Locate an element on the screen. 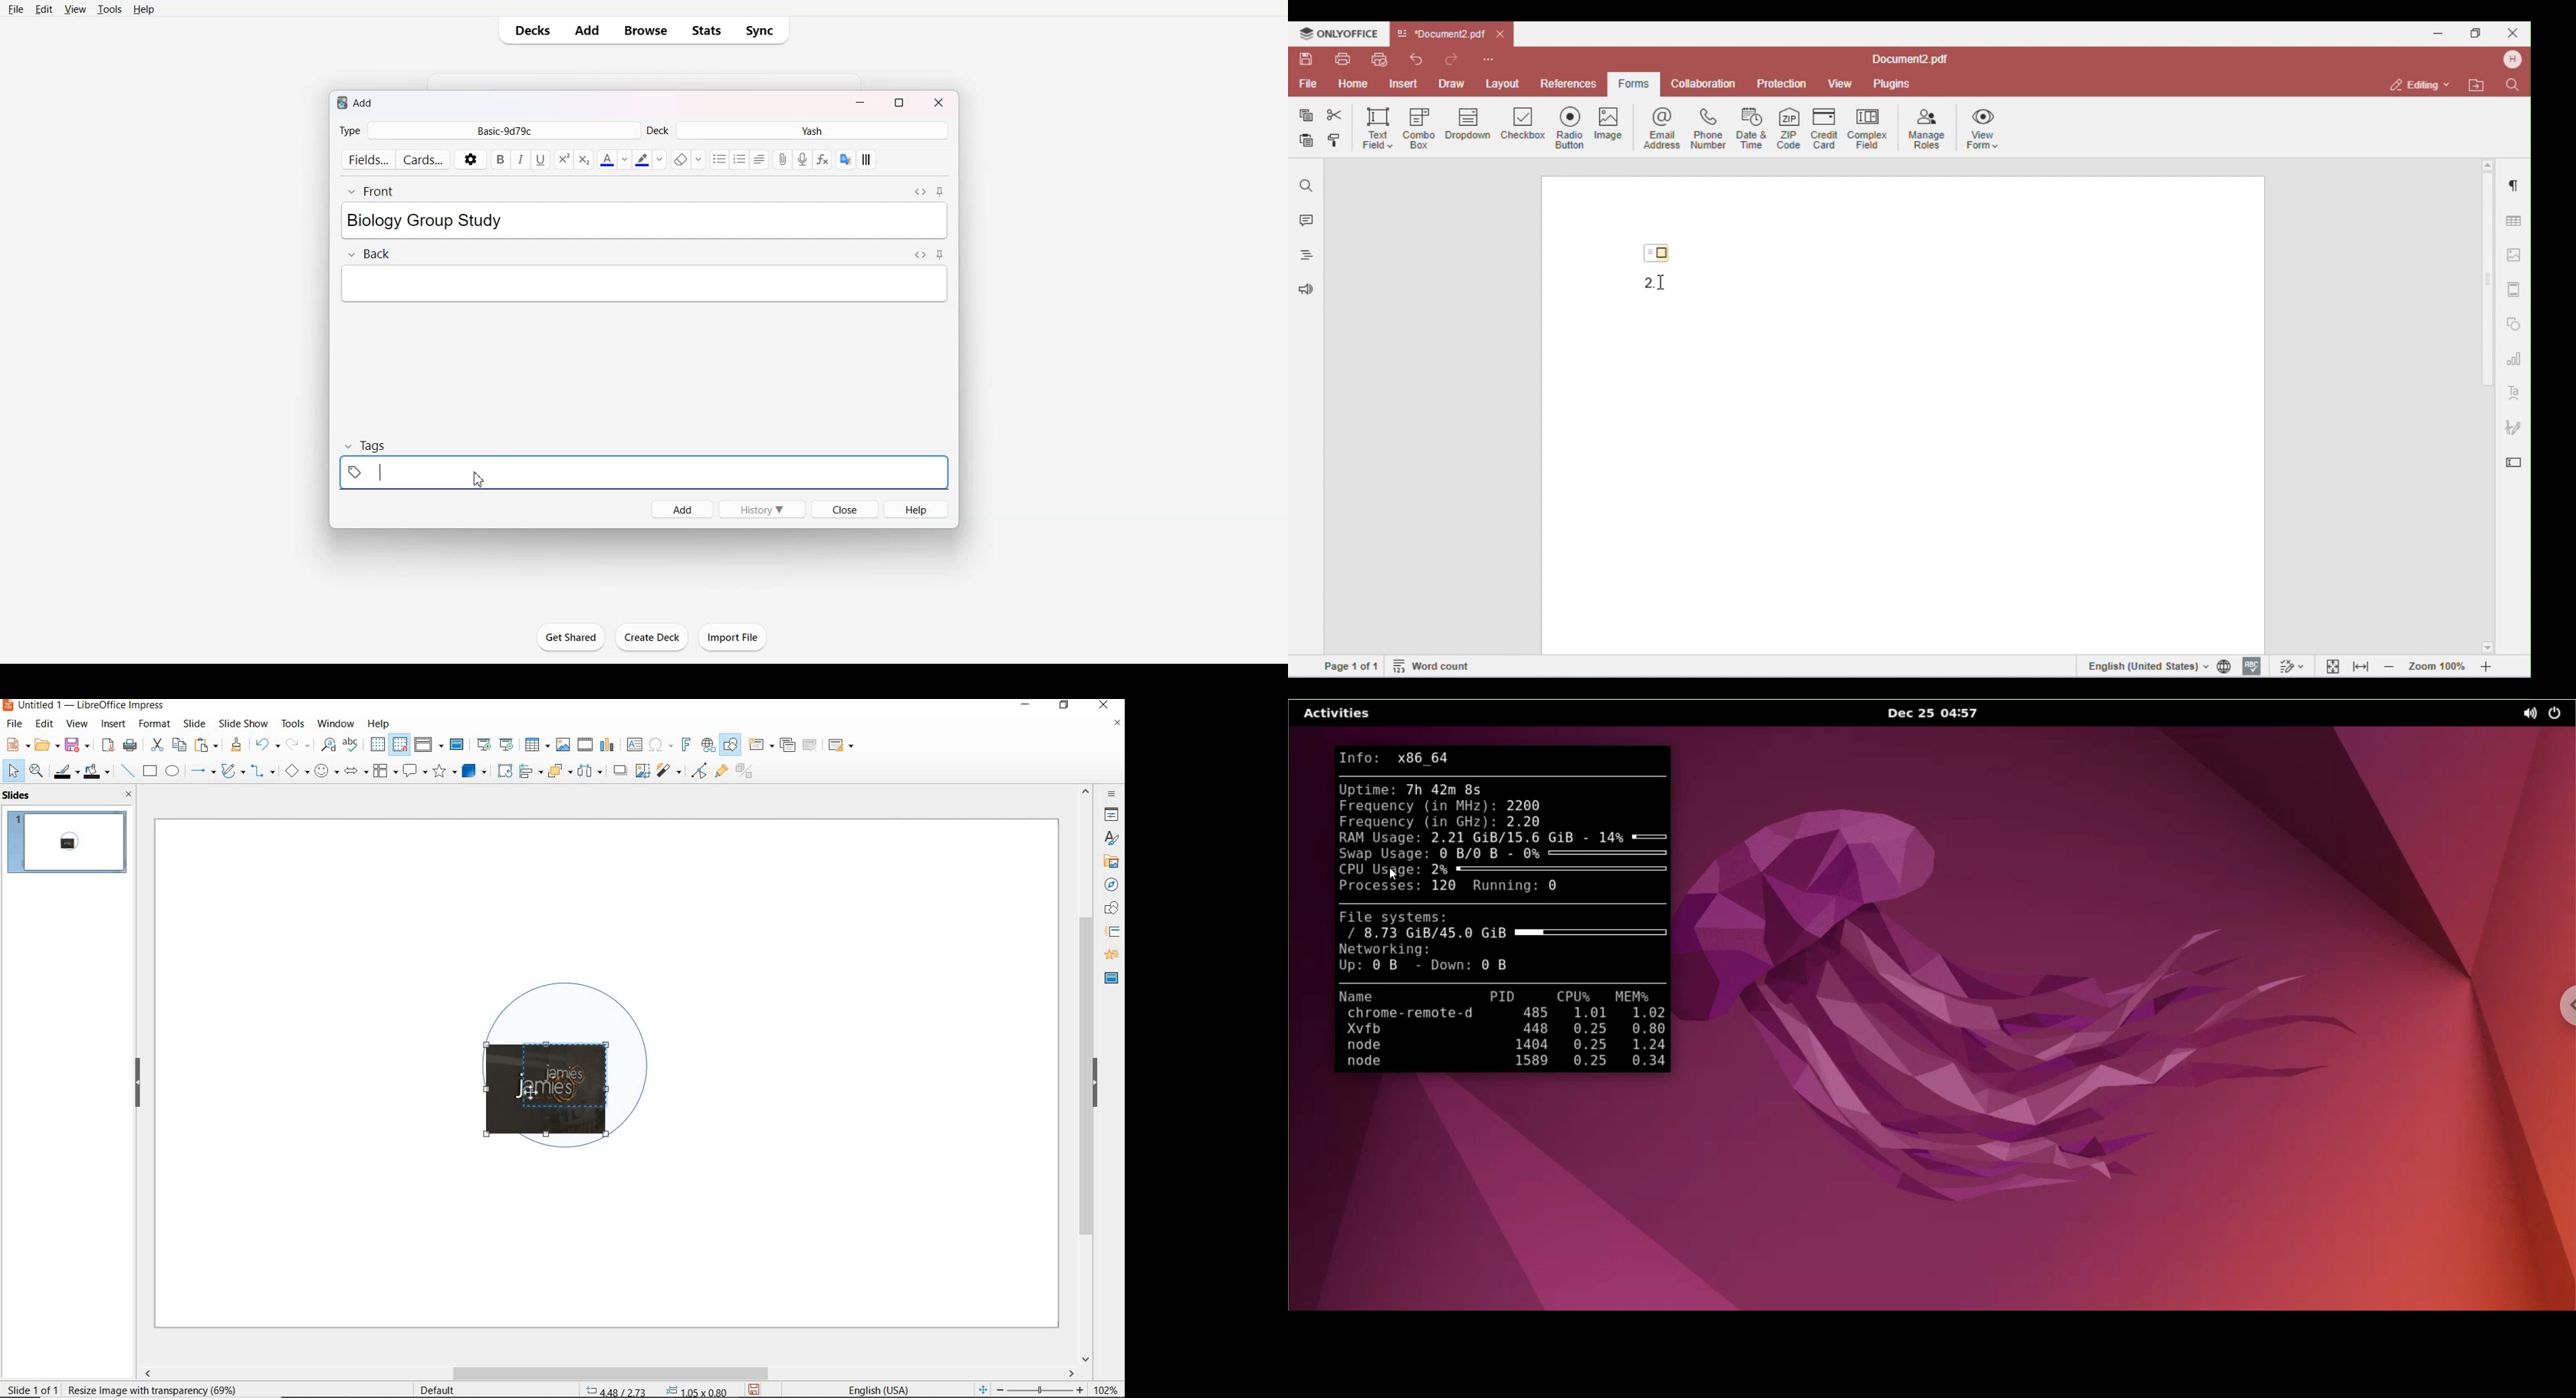 This screenshot has width=2576, height=1400. Record Audio is located at coordinates (802, 159).